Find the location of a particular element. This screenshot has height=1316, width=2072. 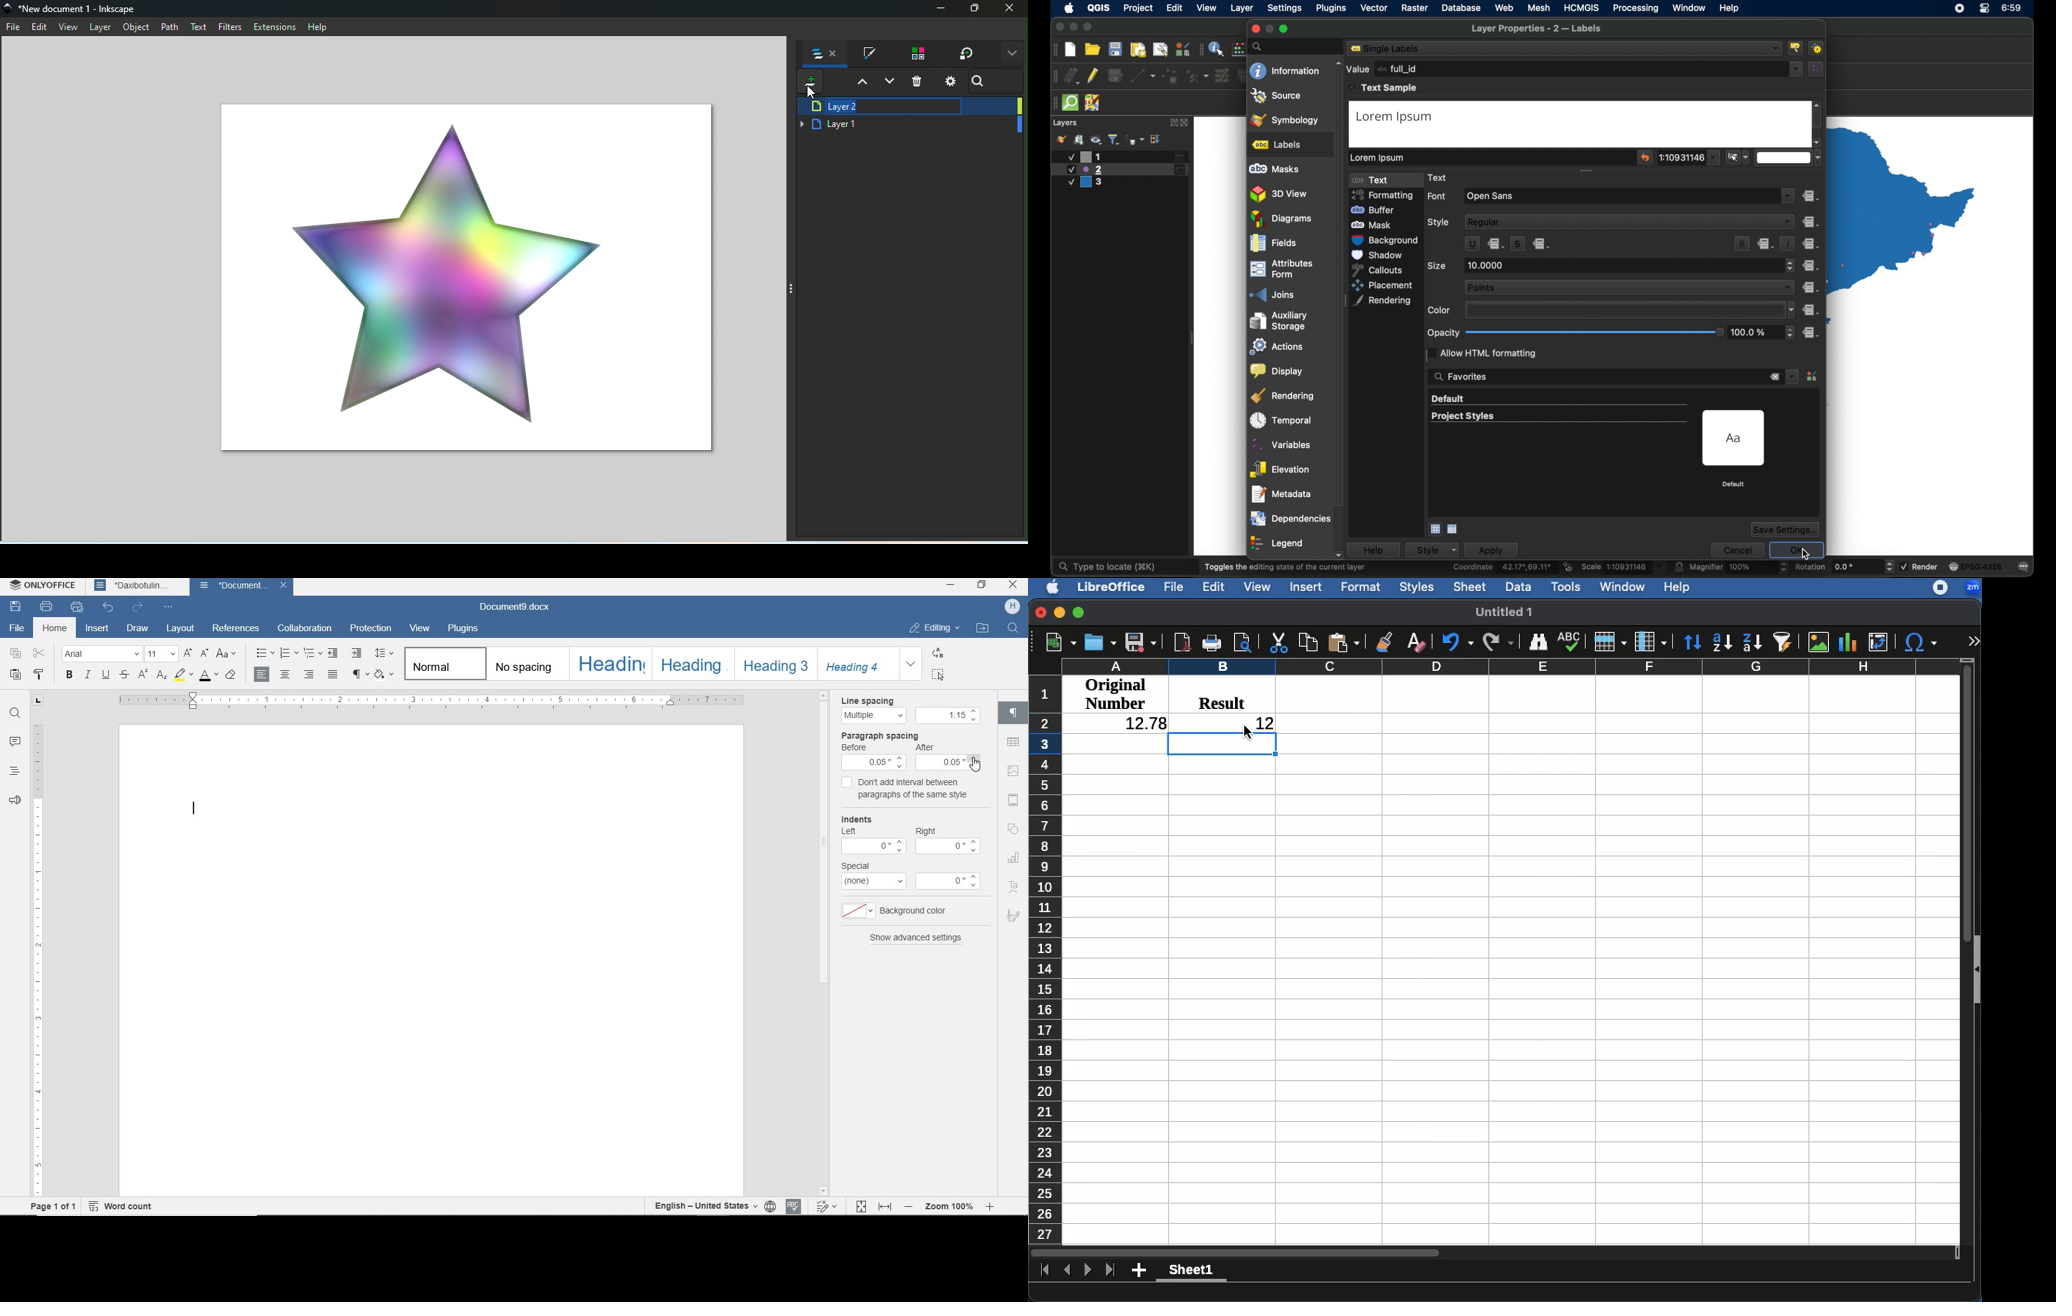

points  dropdown is located at coordinates (1629, 286).